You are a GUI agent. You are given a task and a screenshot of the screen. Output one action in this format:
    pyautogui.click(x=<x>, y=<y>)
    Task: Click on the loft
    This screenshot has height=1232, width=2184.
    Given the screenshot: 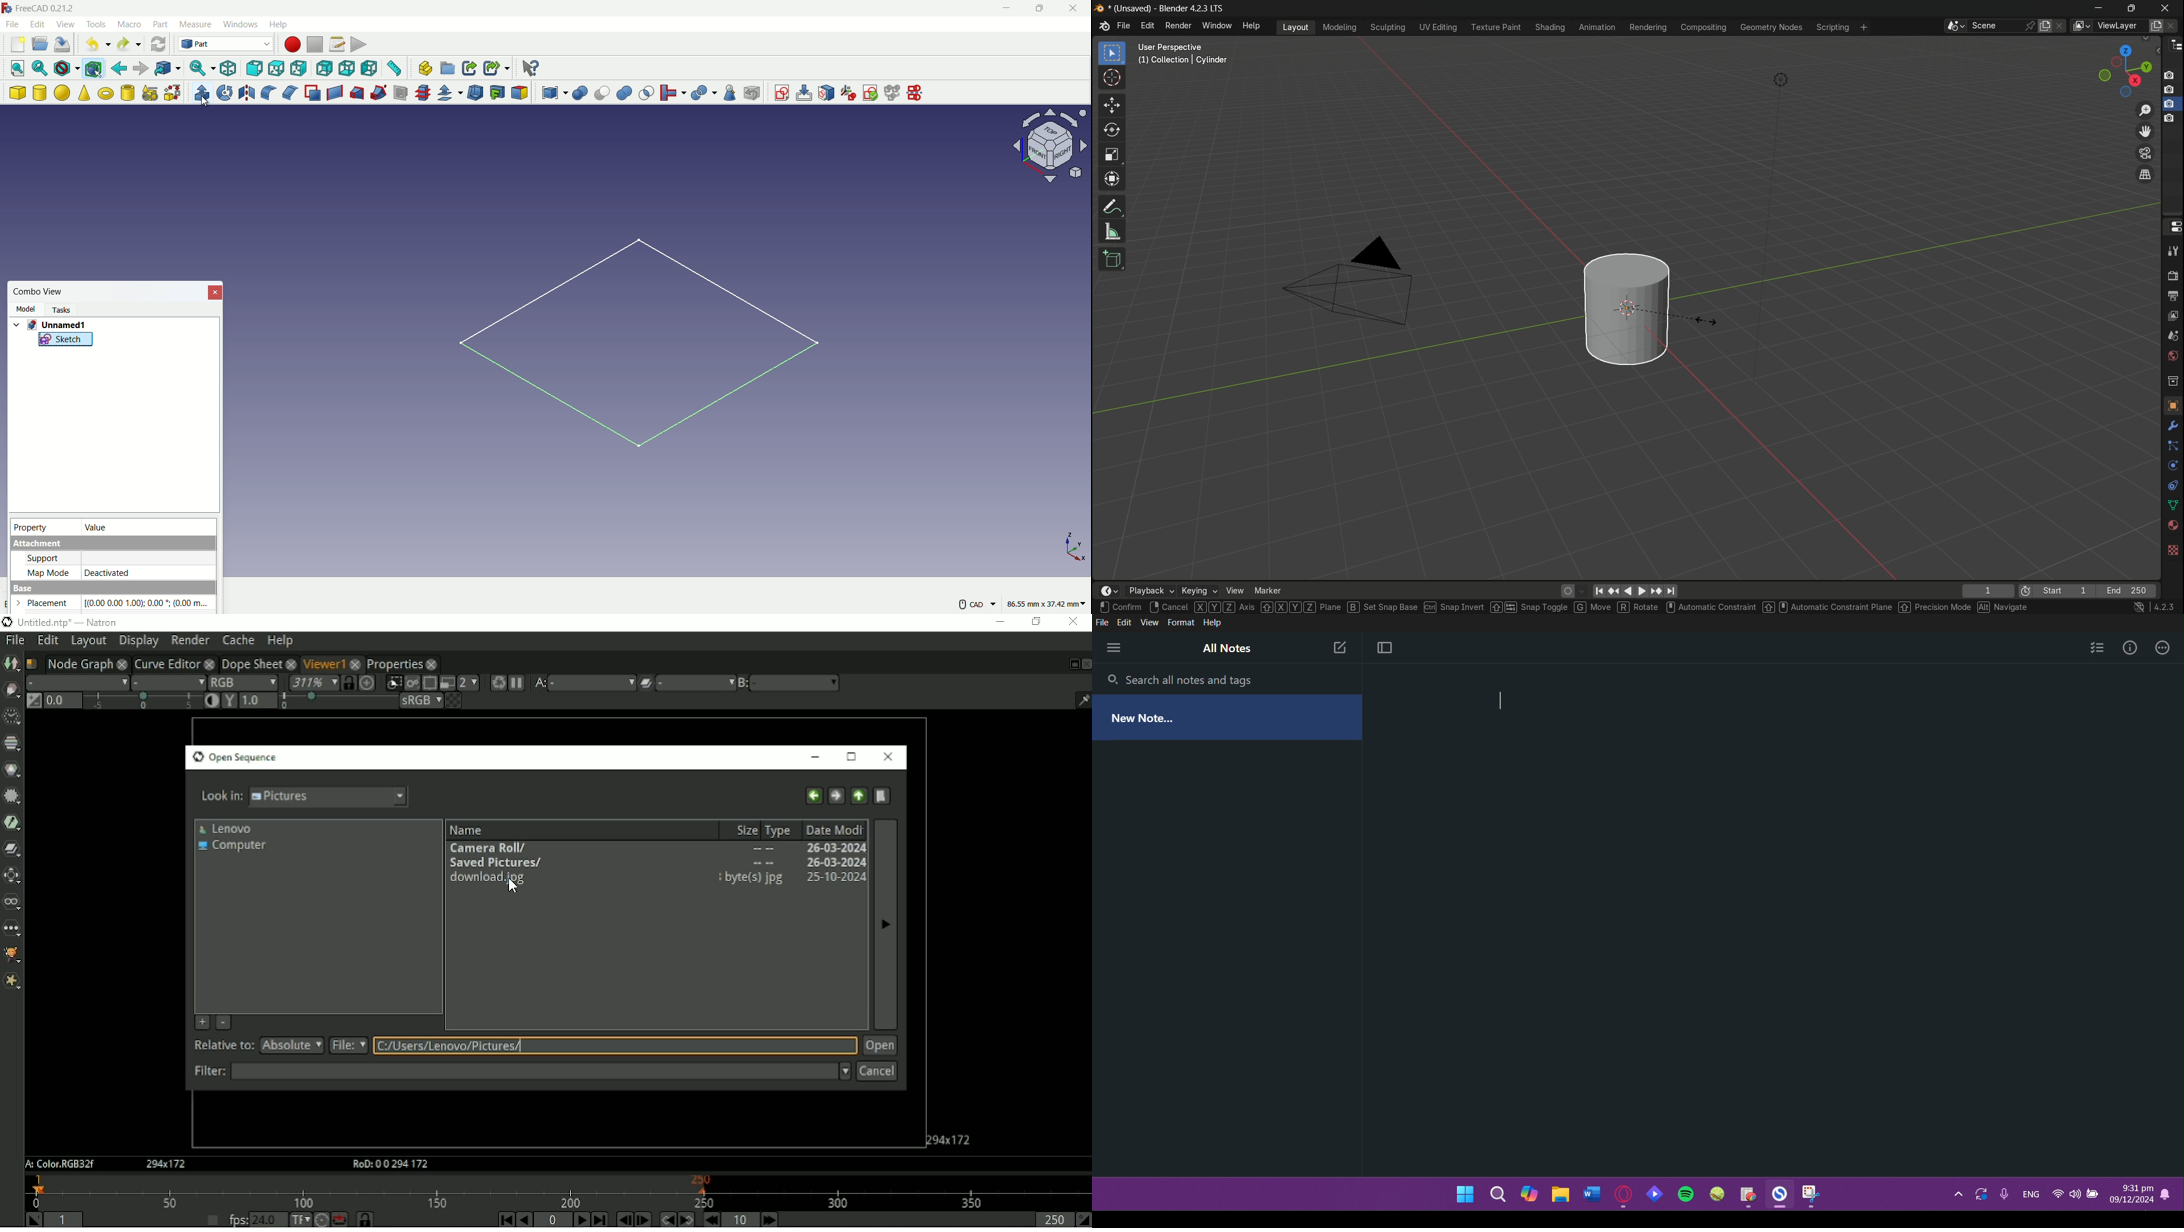 What is the action you would take?
    pyautogui.click(x=358, y=93)
    